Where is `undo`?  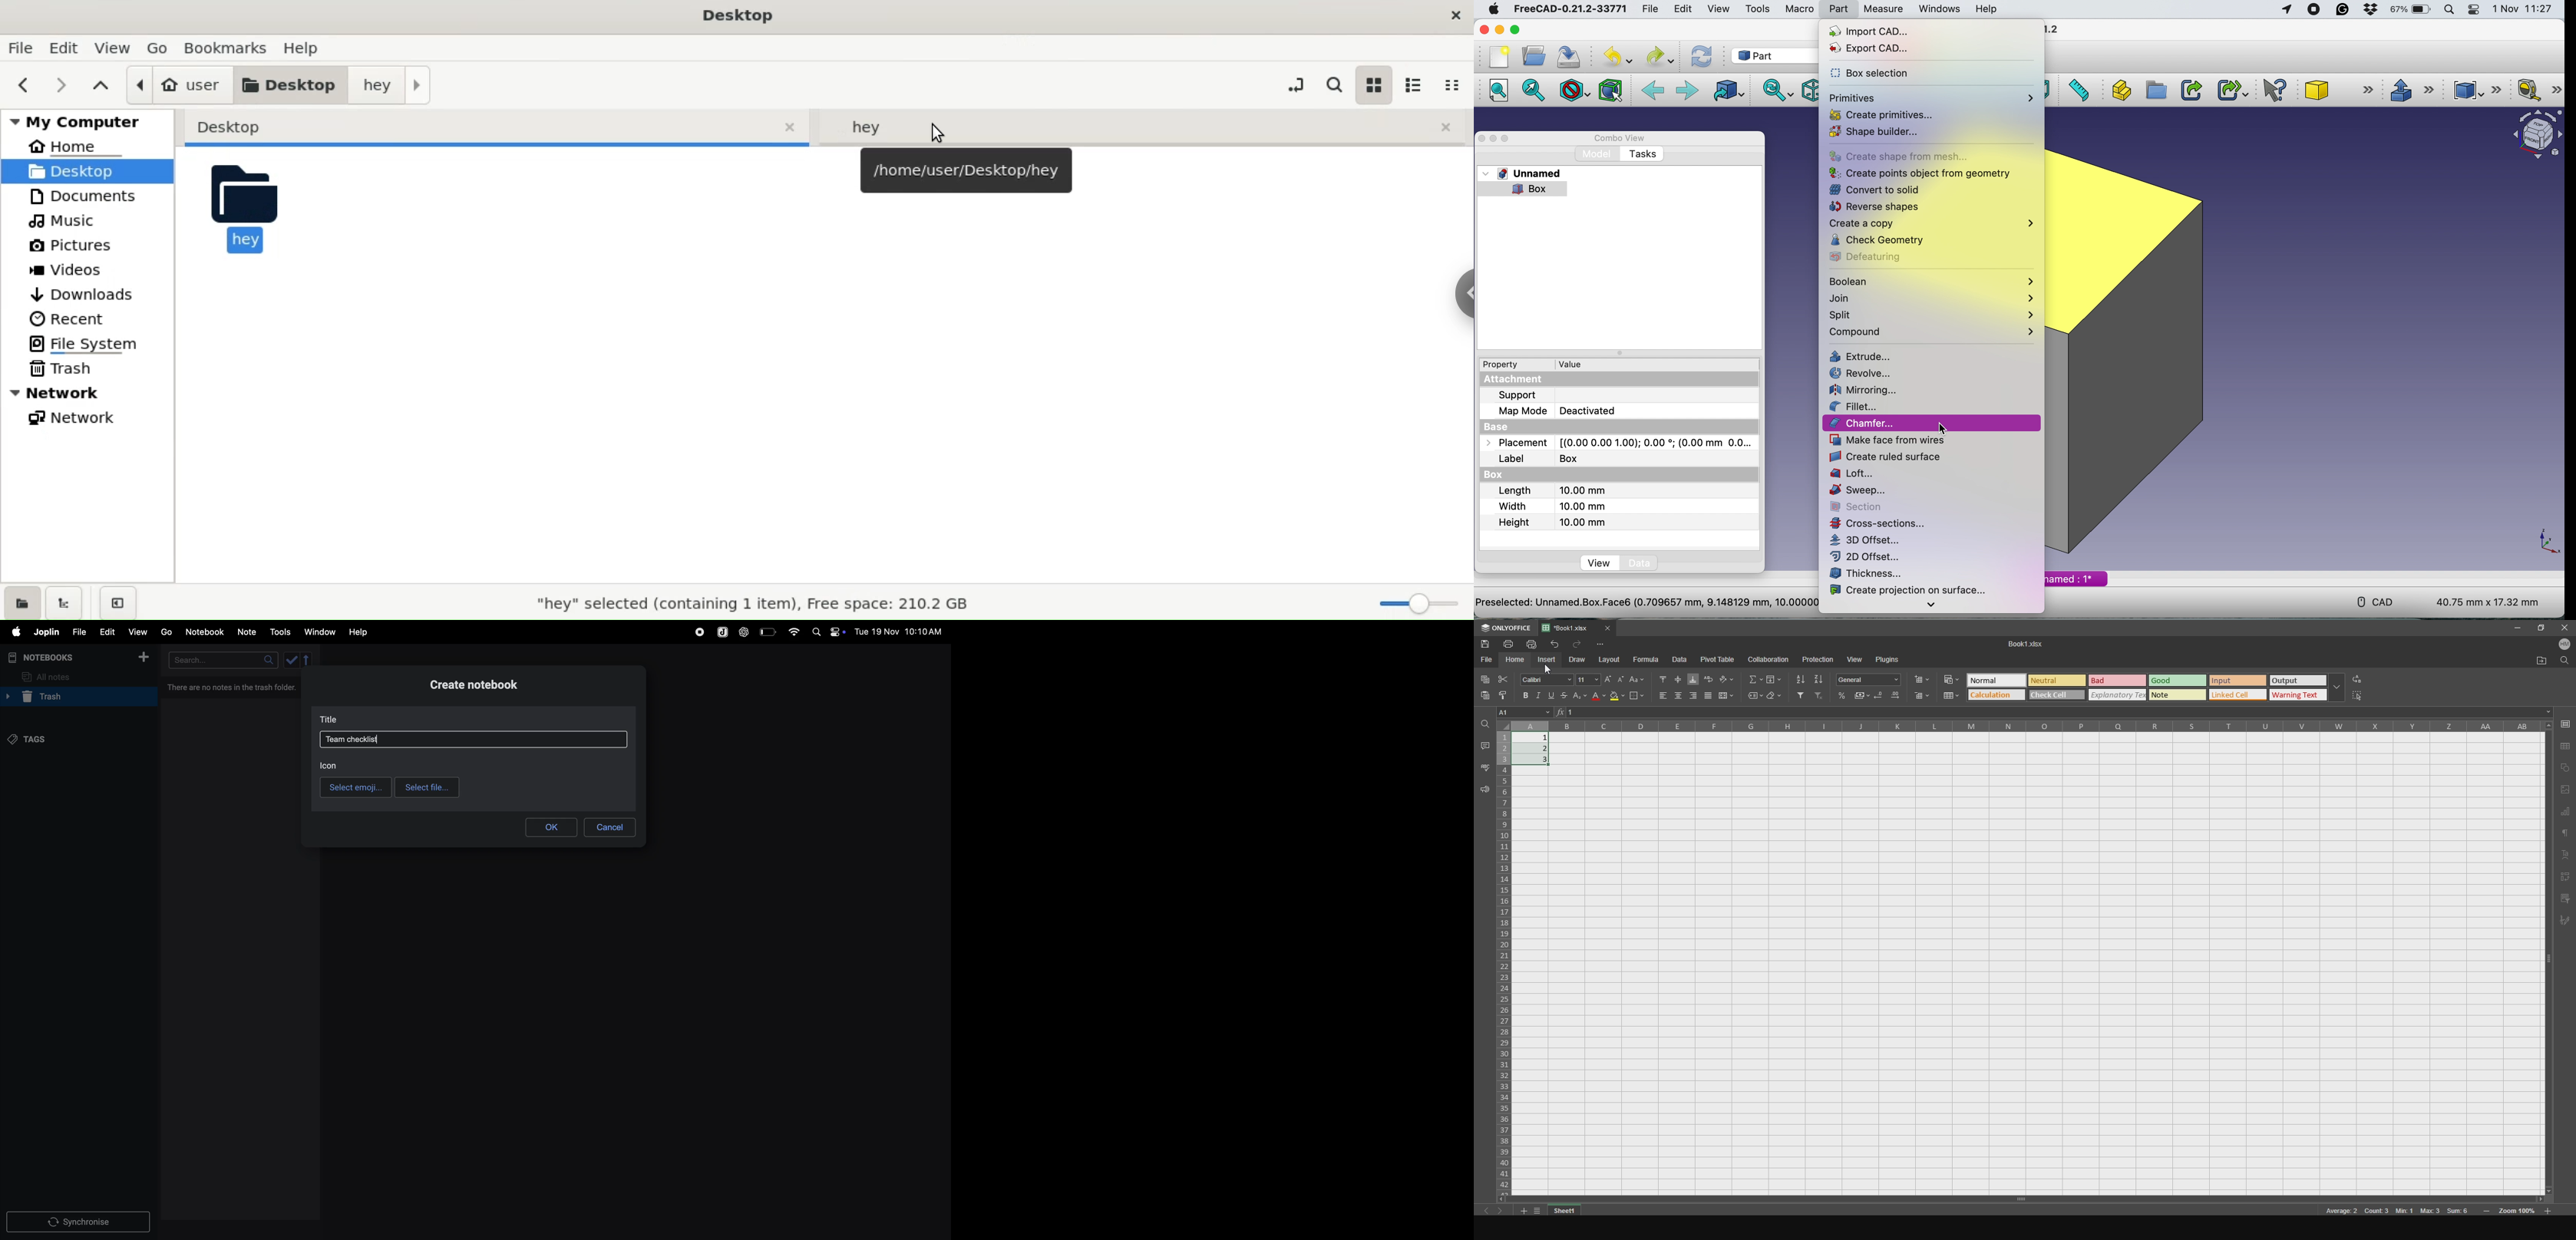 undo is located at coordinates (1553, 644).